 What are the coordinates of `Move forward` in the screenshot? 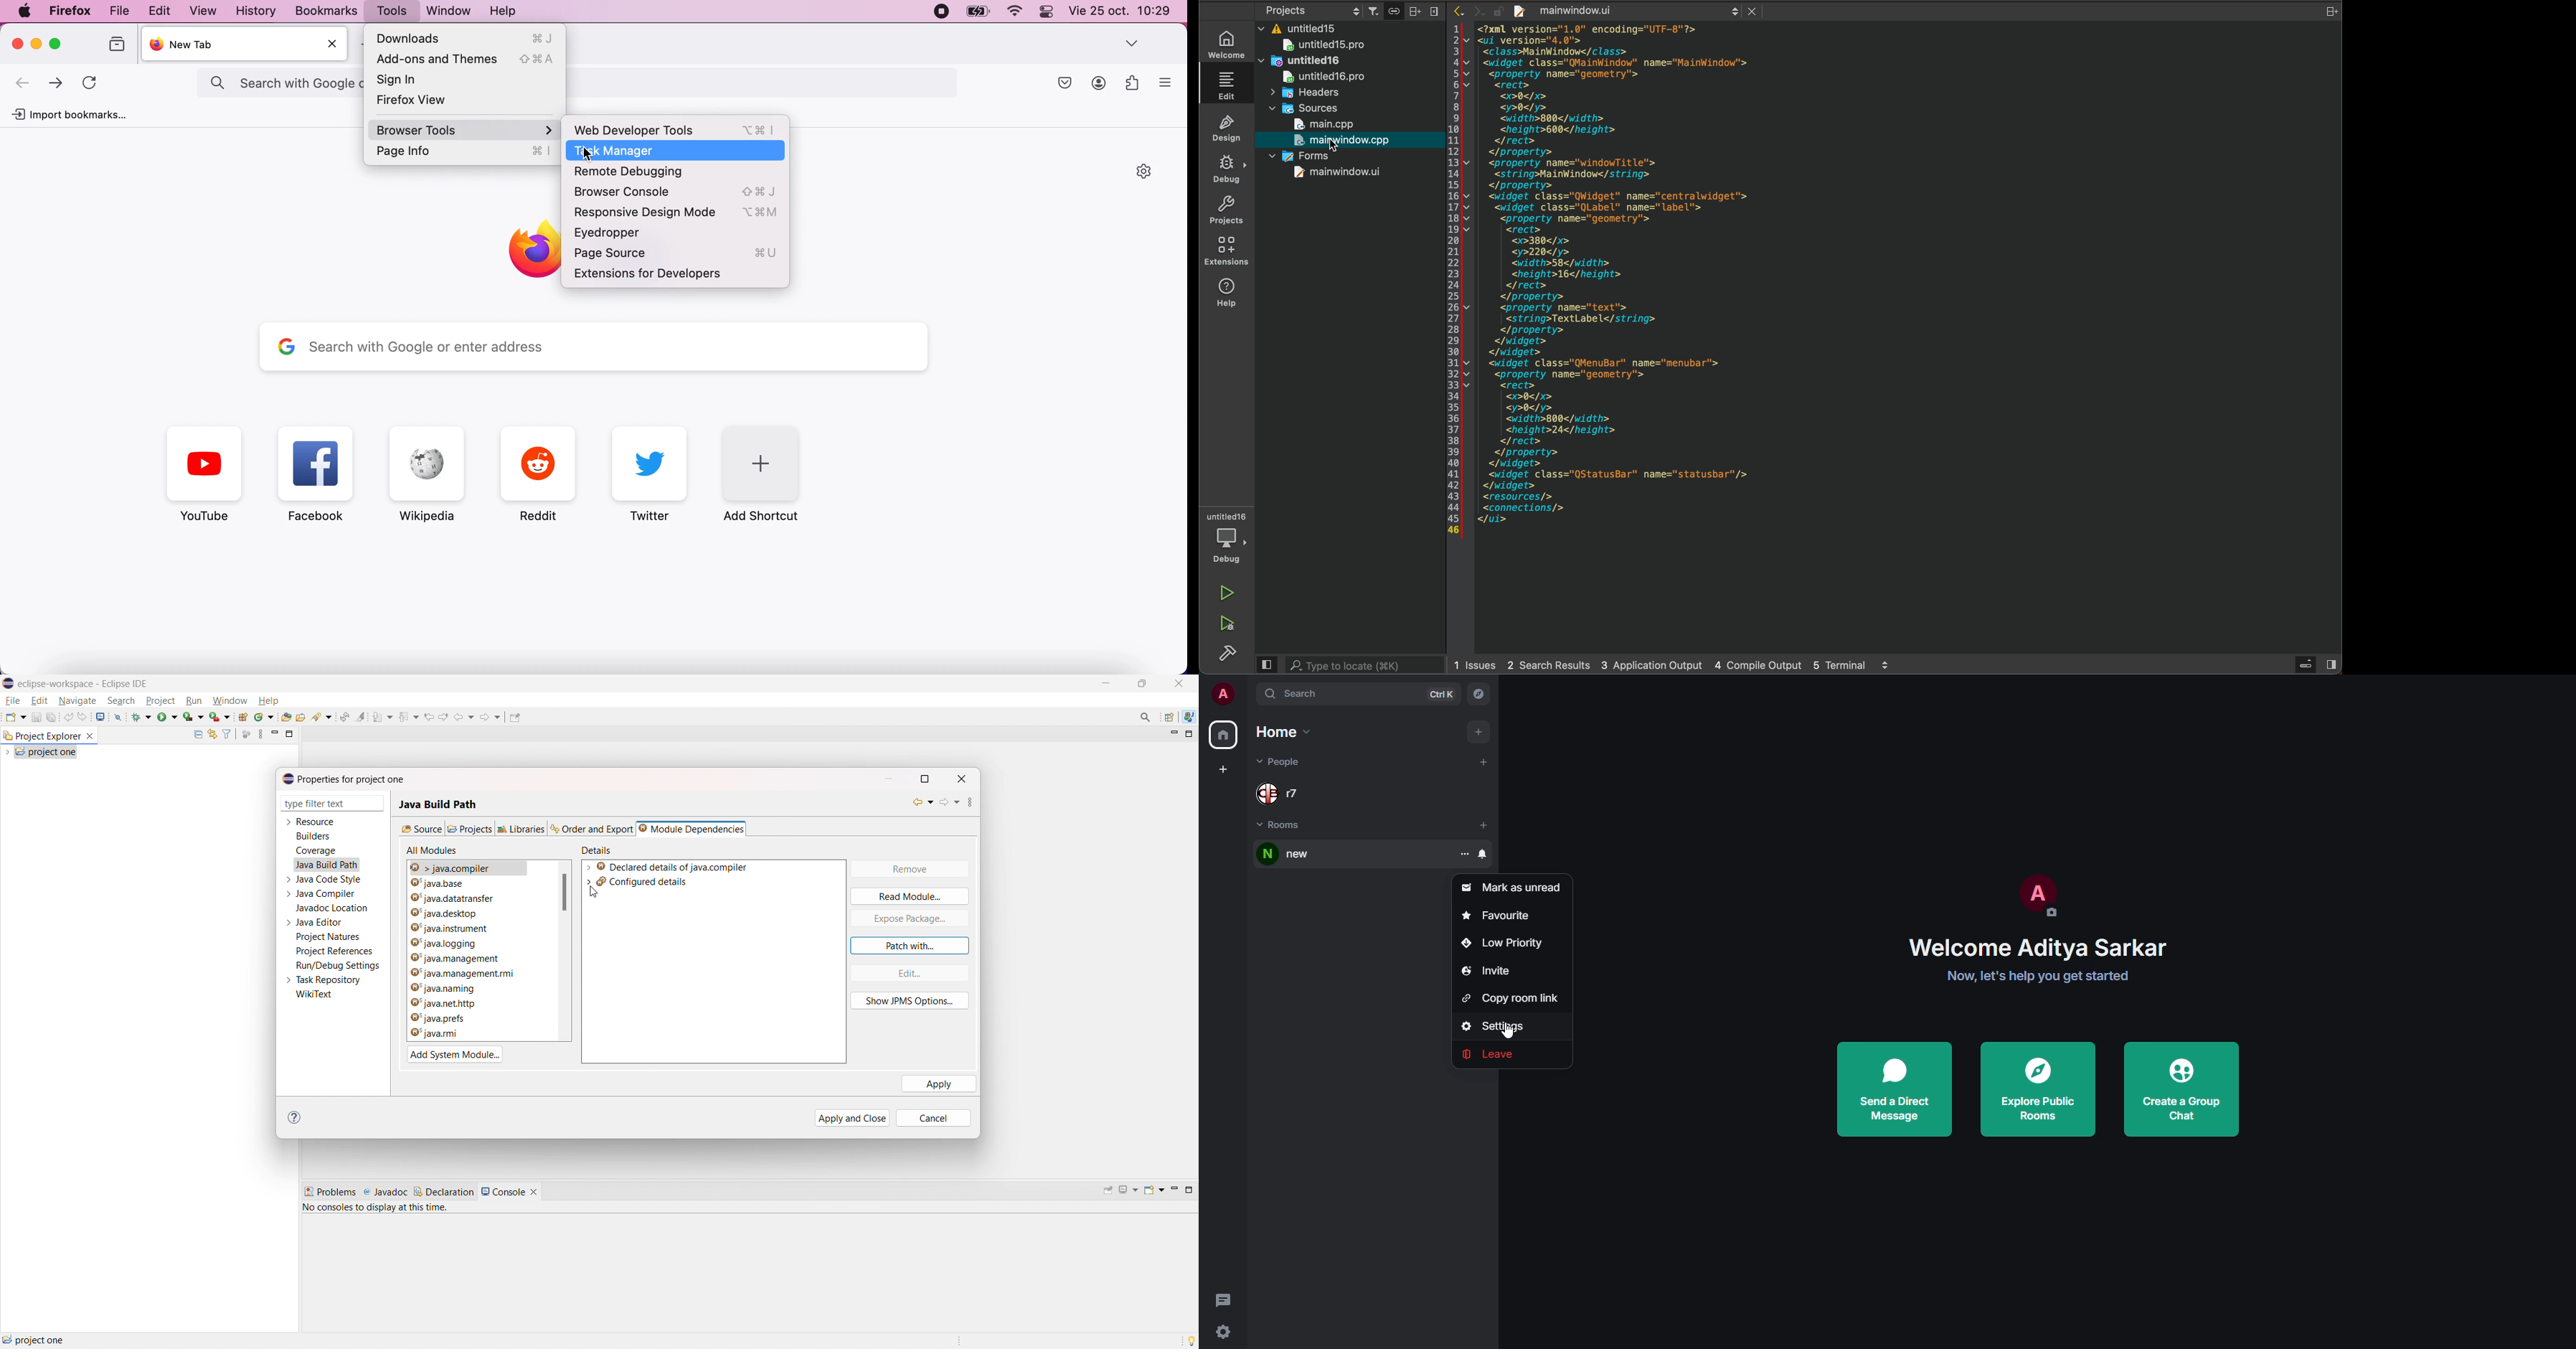 It's located at (56, 84).